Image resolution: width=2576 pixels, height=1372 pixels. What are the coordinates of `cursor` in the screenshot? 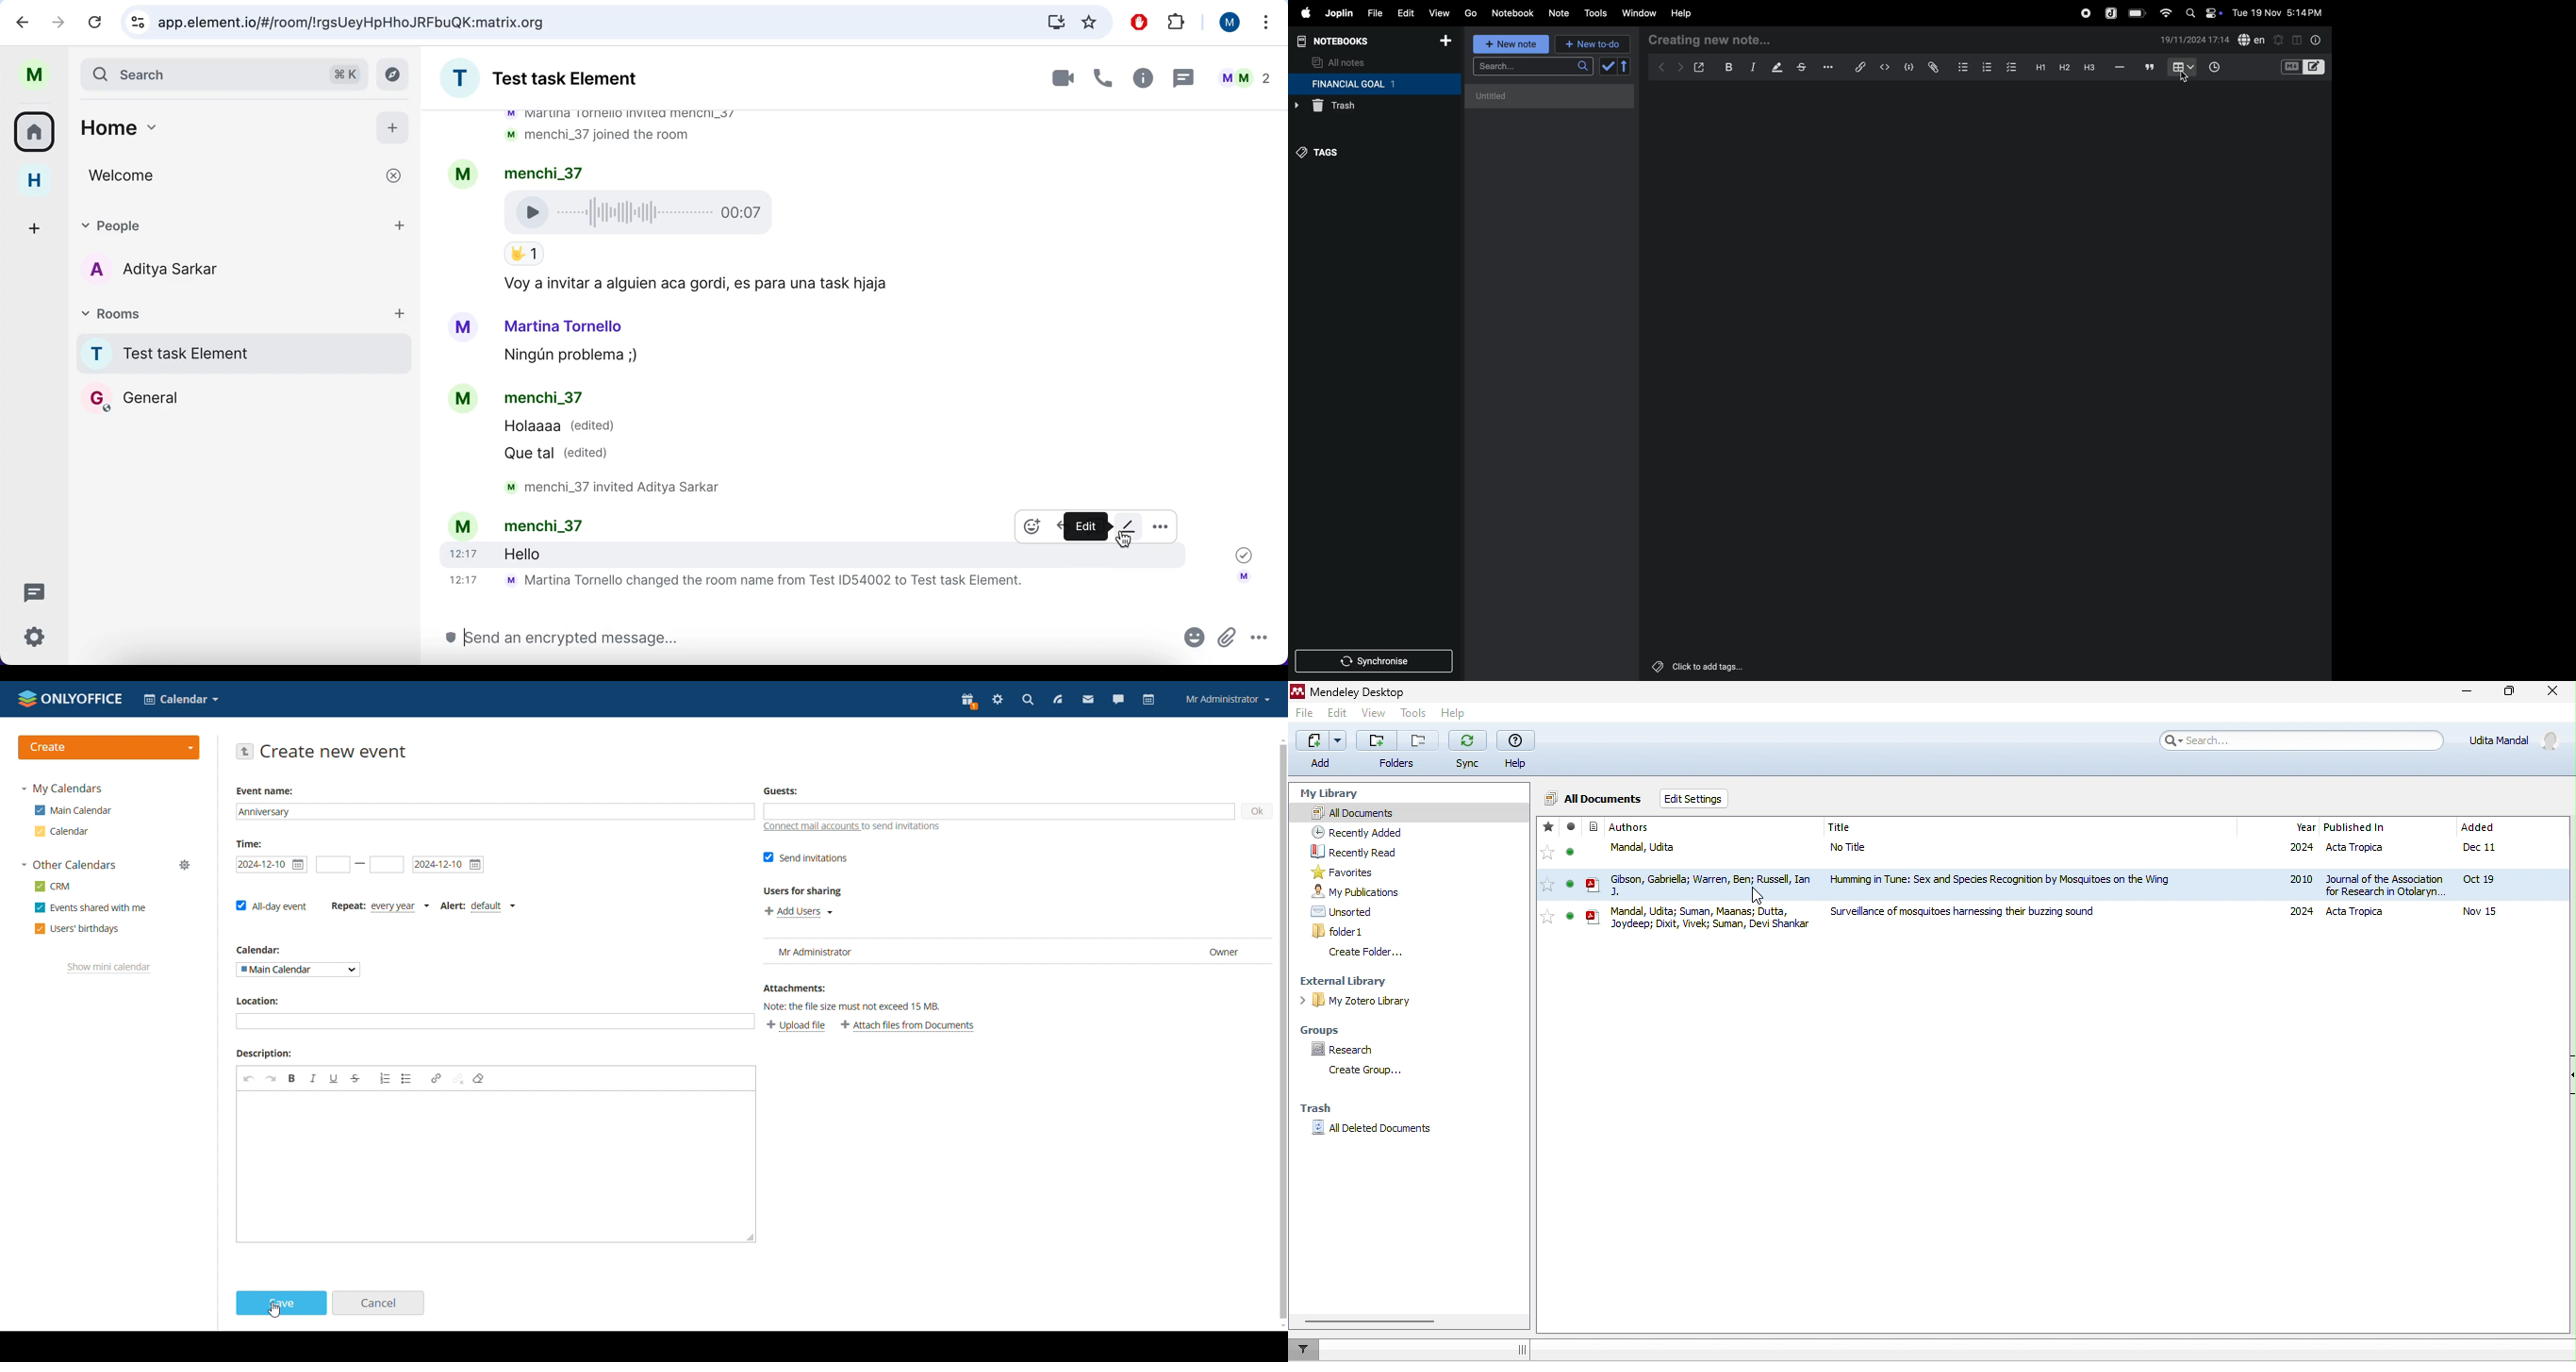 It's located at (2185, 79).